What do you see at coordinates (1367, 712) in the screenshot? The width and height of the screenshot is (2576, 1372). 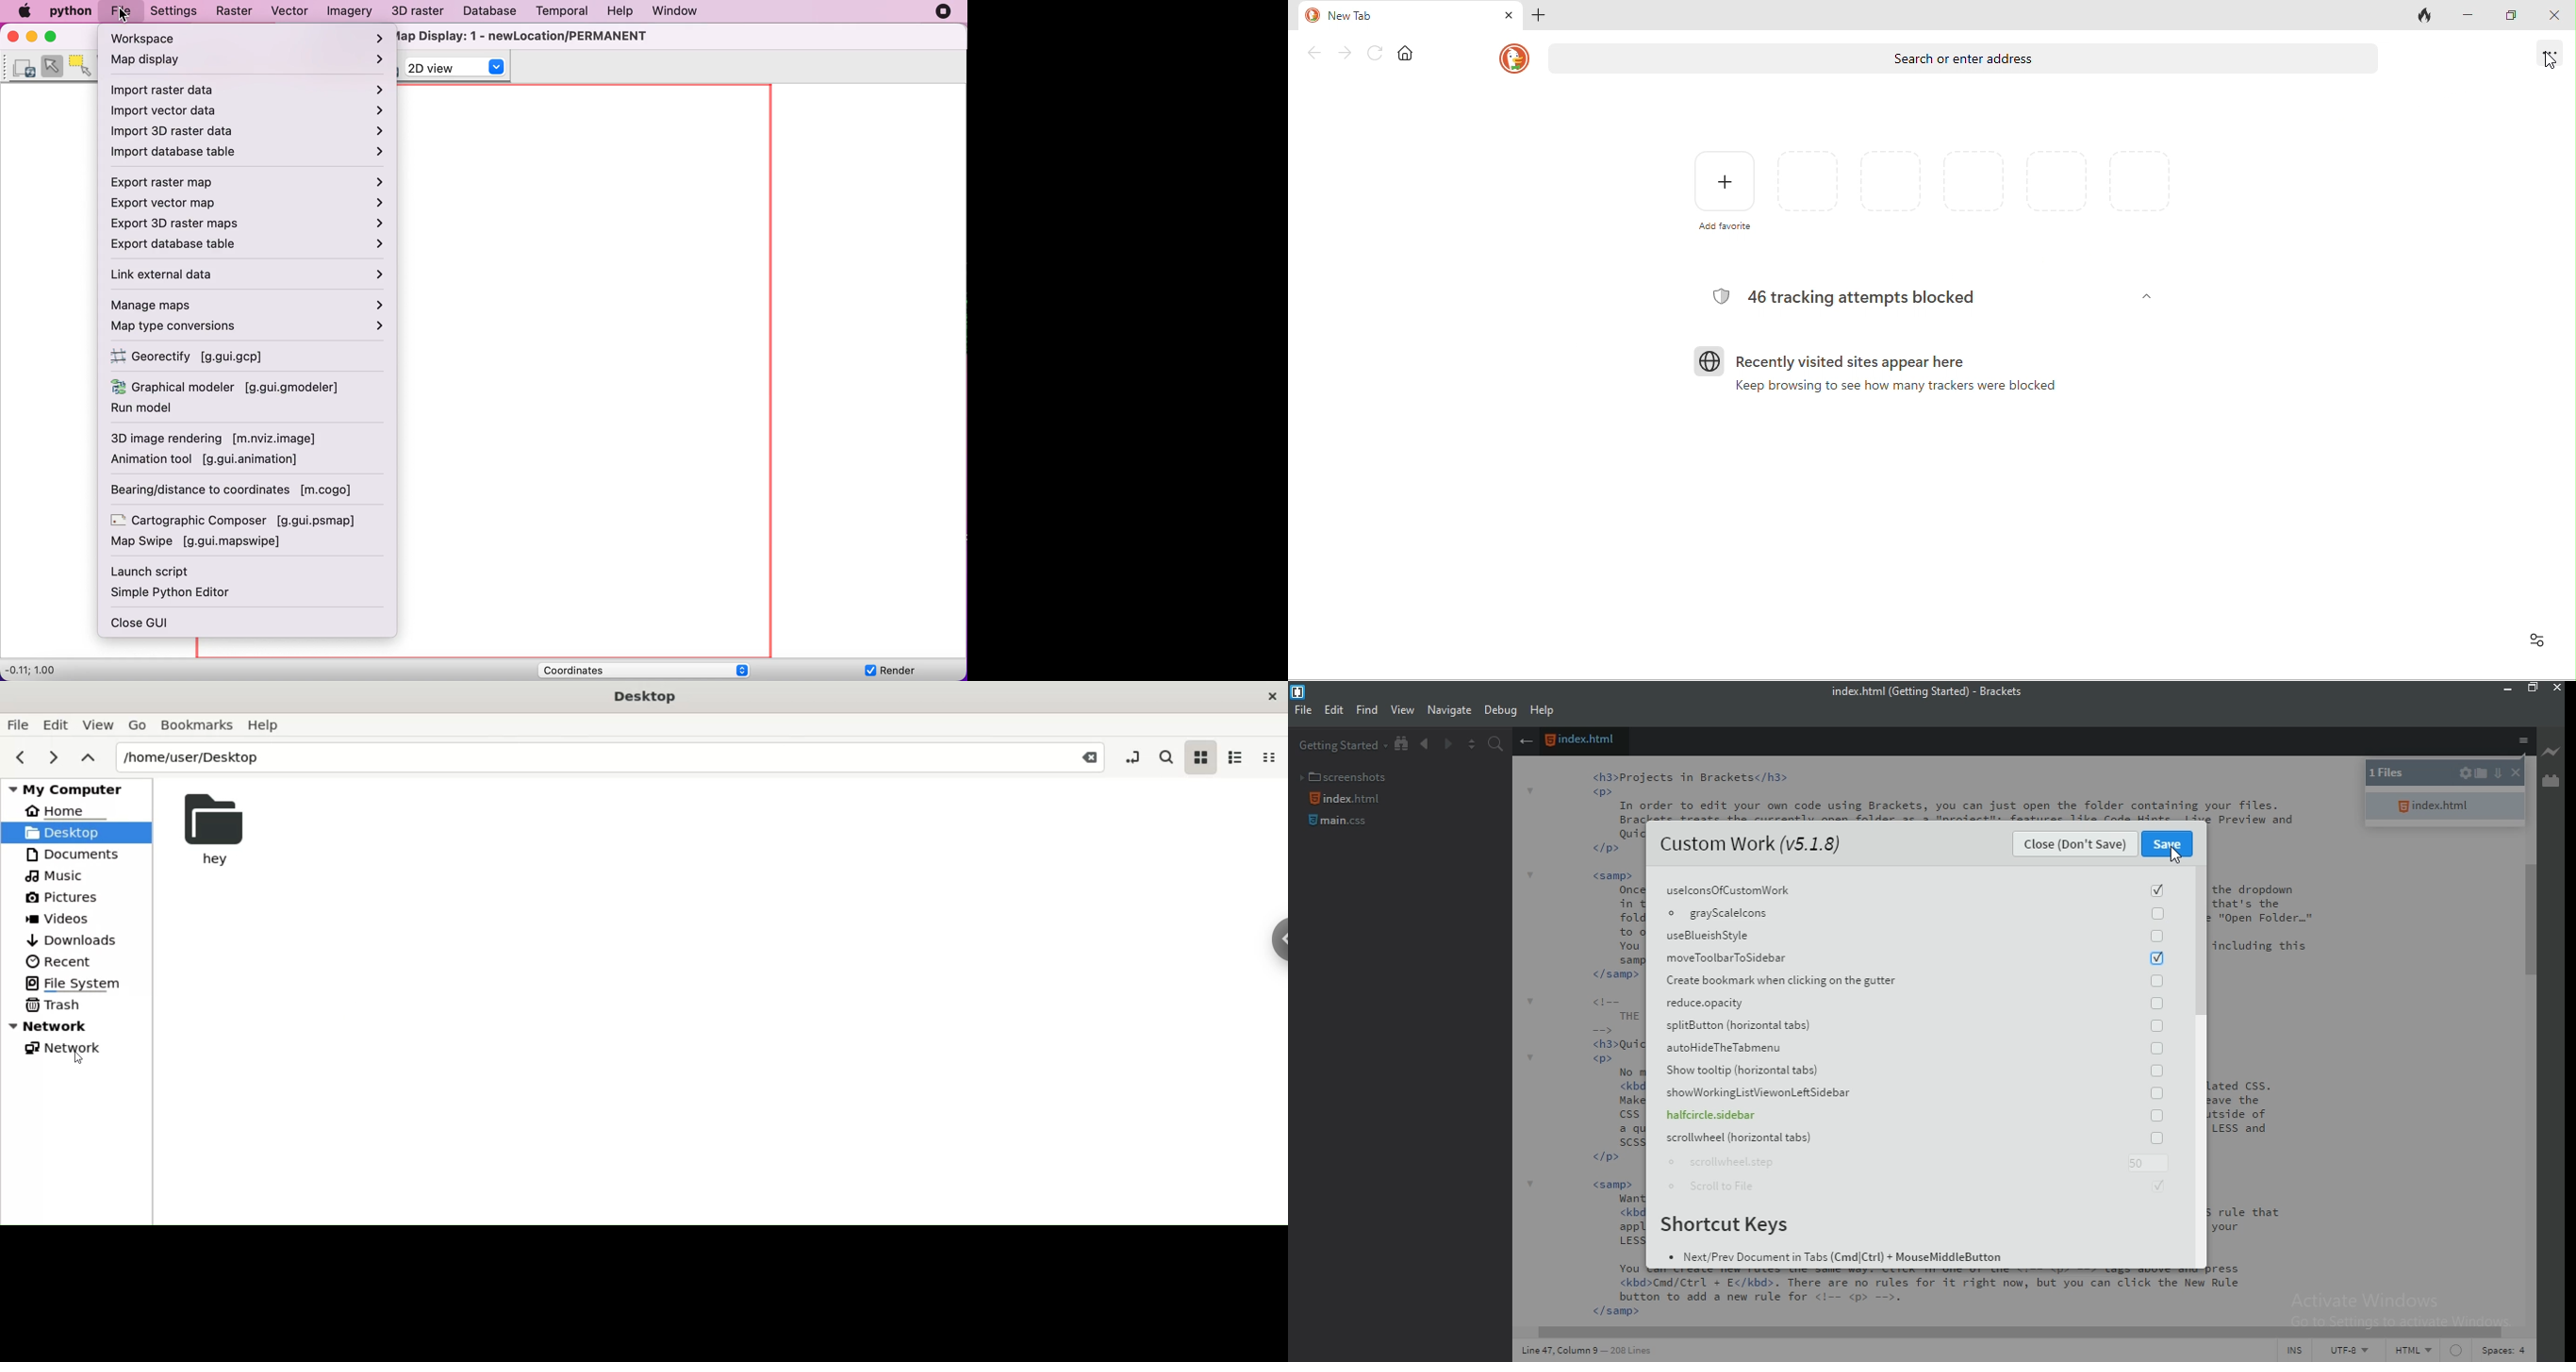 I see `Find` at bounding box center [1367, 712].